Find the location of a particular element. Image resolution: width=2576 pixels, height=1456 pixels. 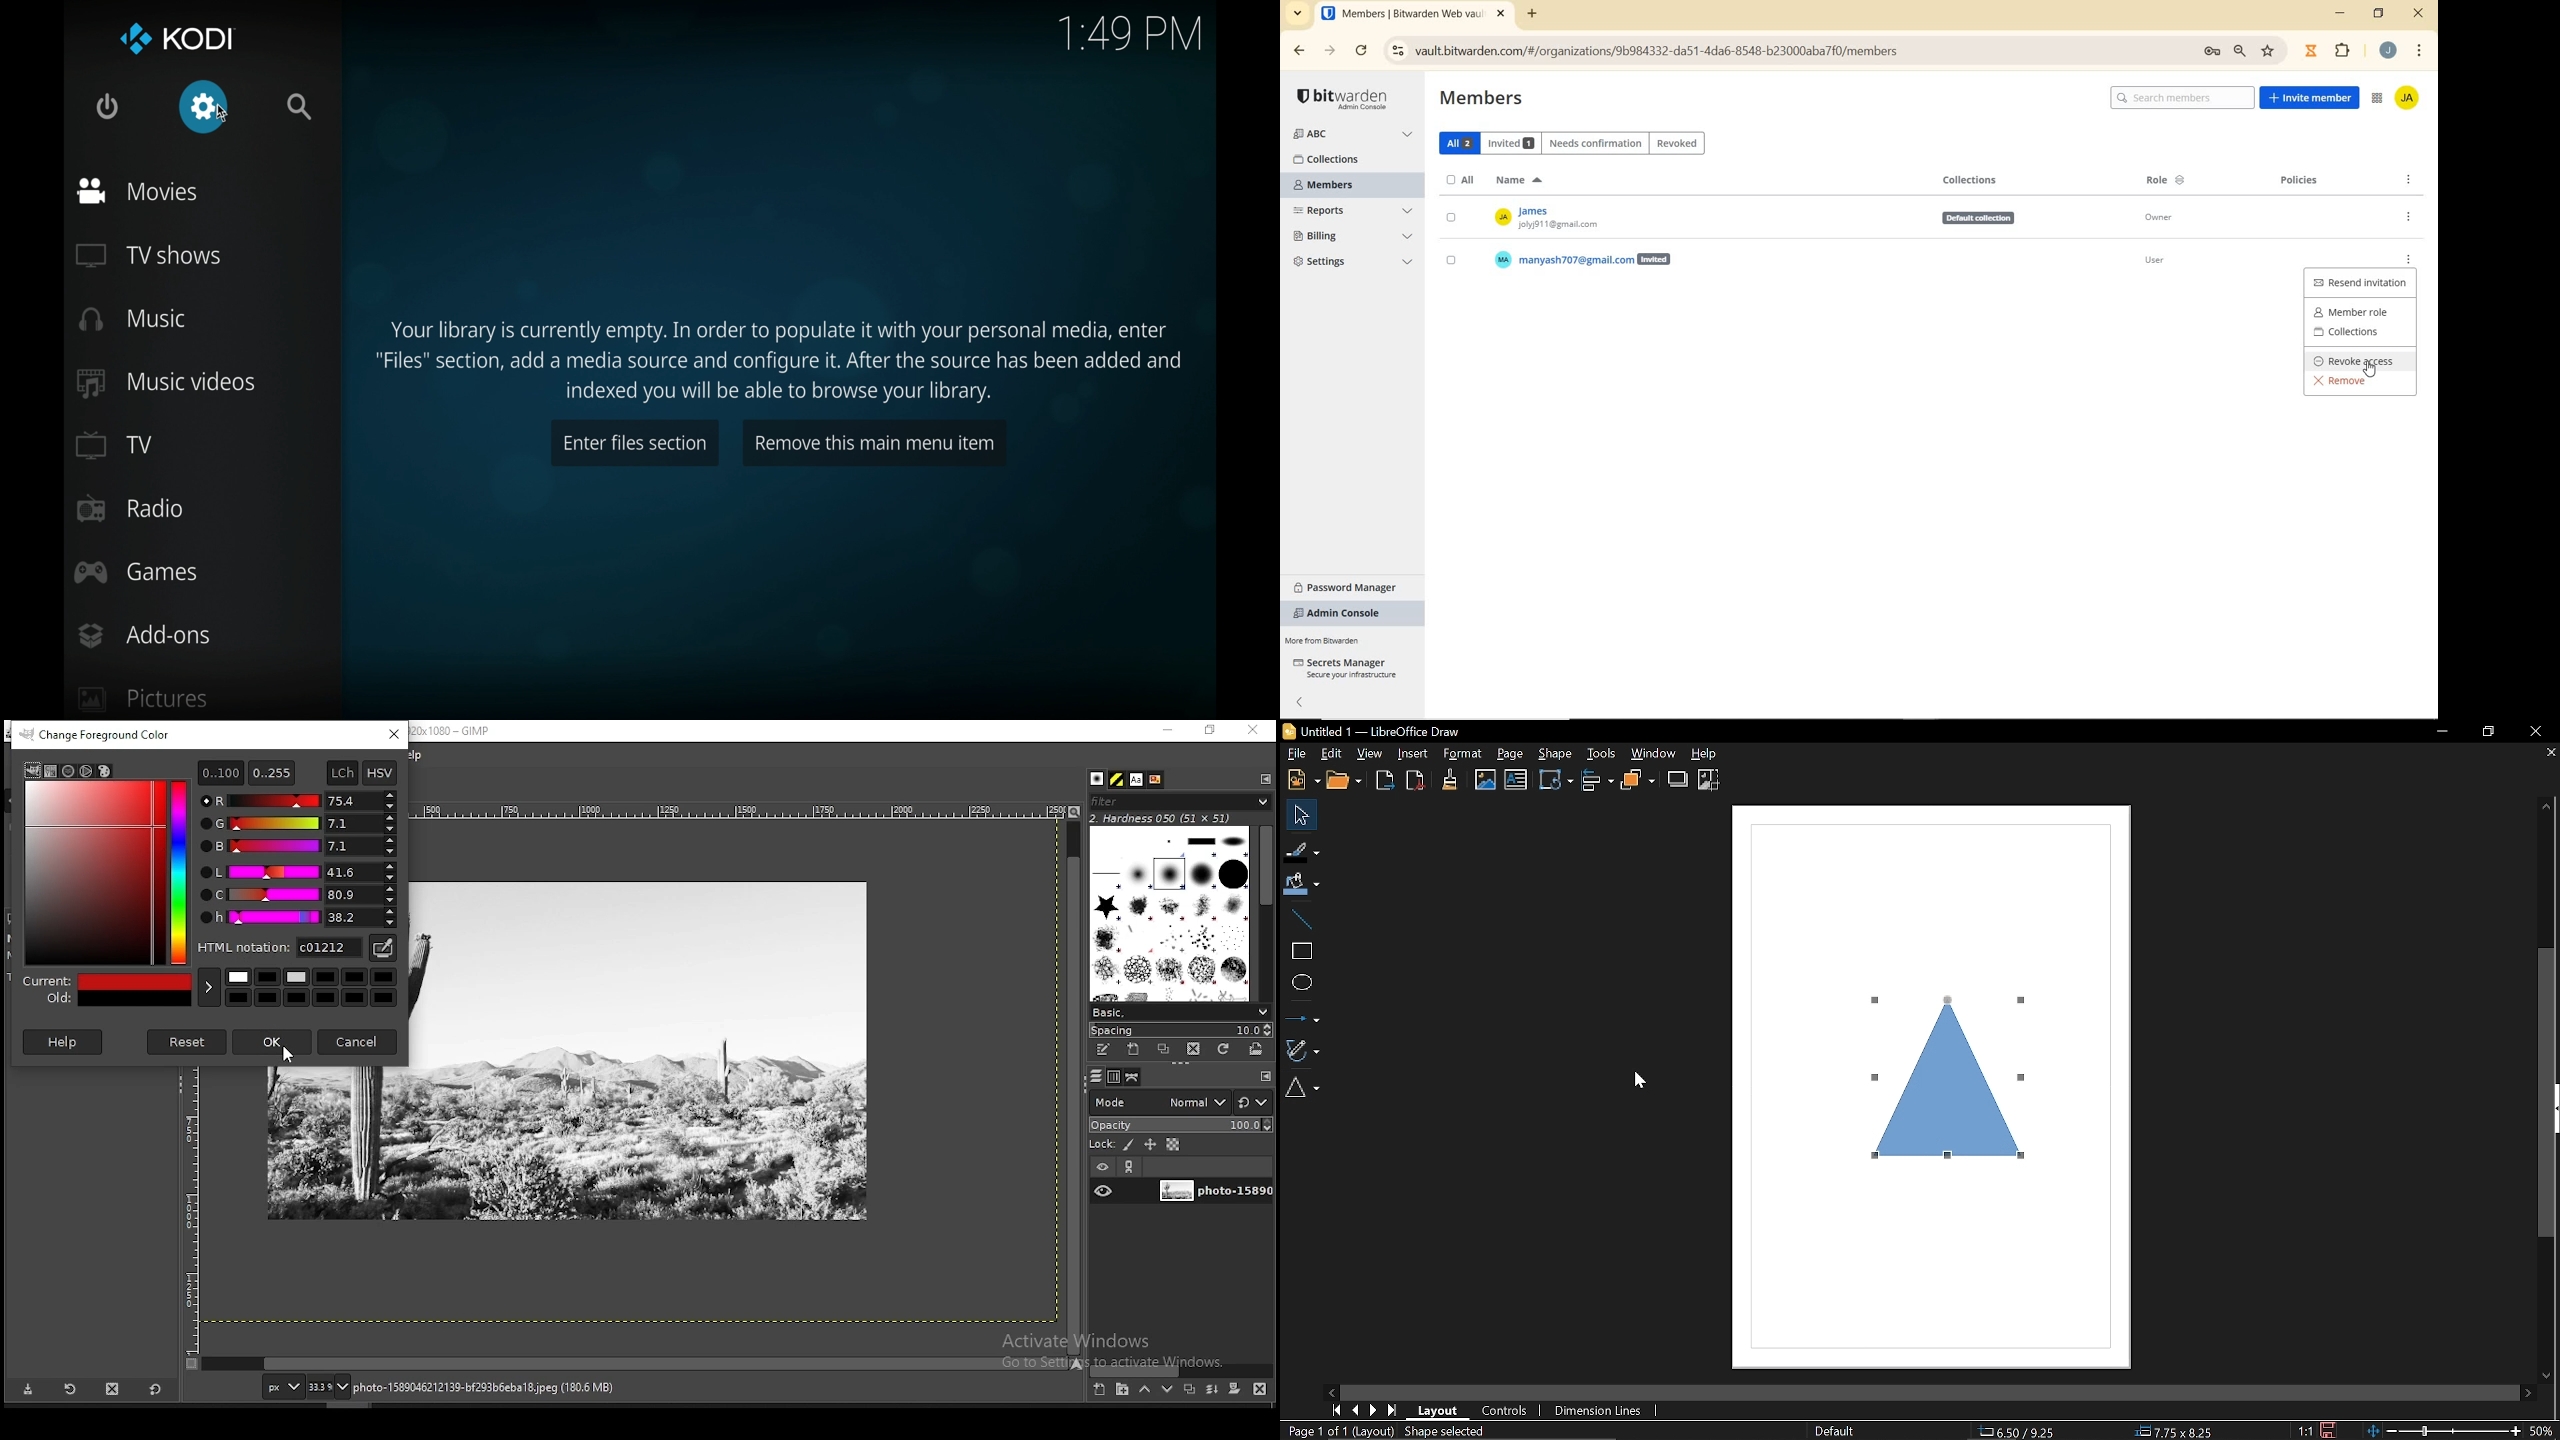

Scaling factor is located at coordinates (2304, 1431).